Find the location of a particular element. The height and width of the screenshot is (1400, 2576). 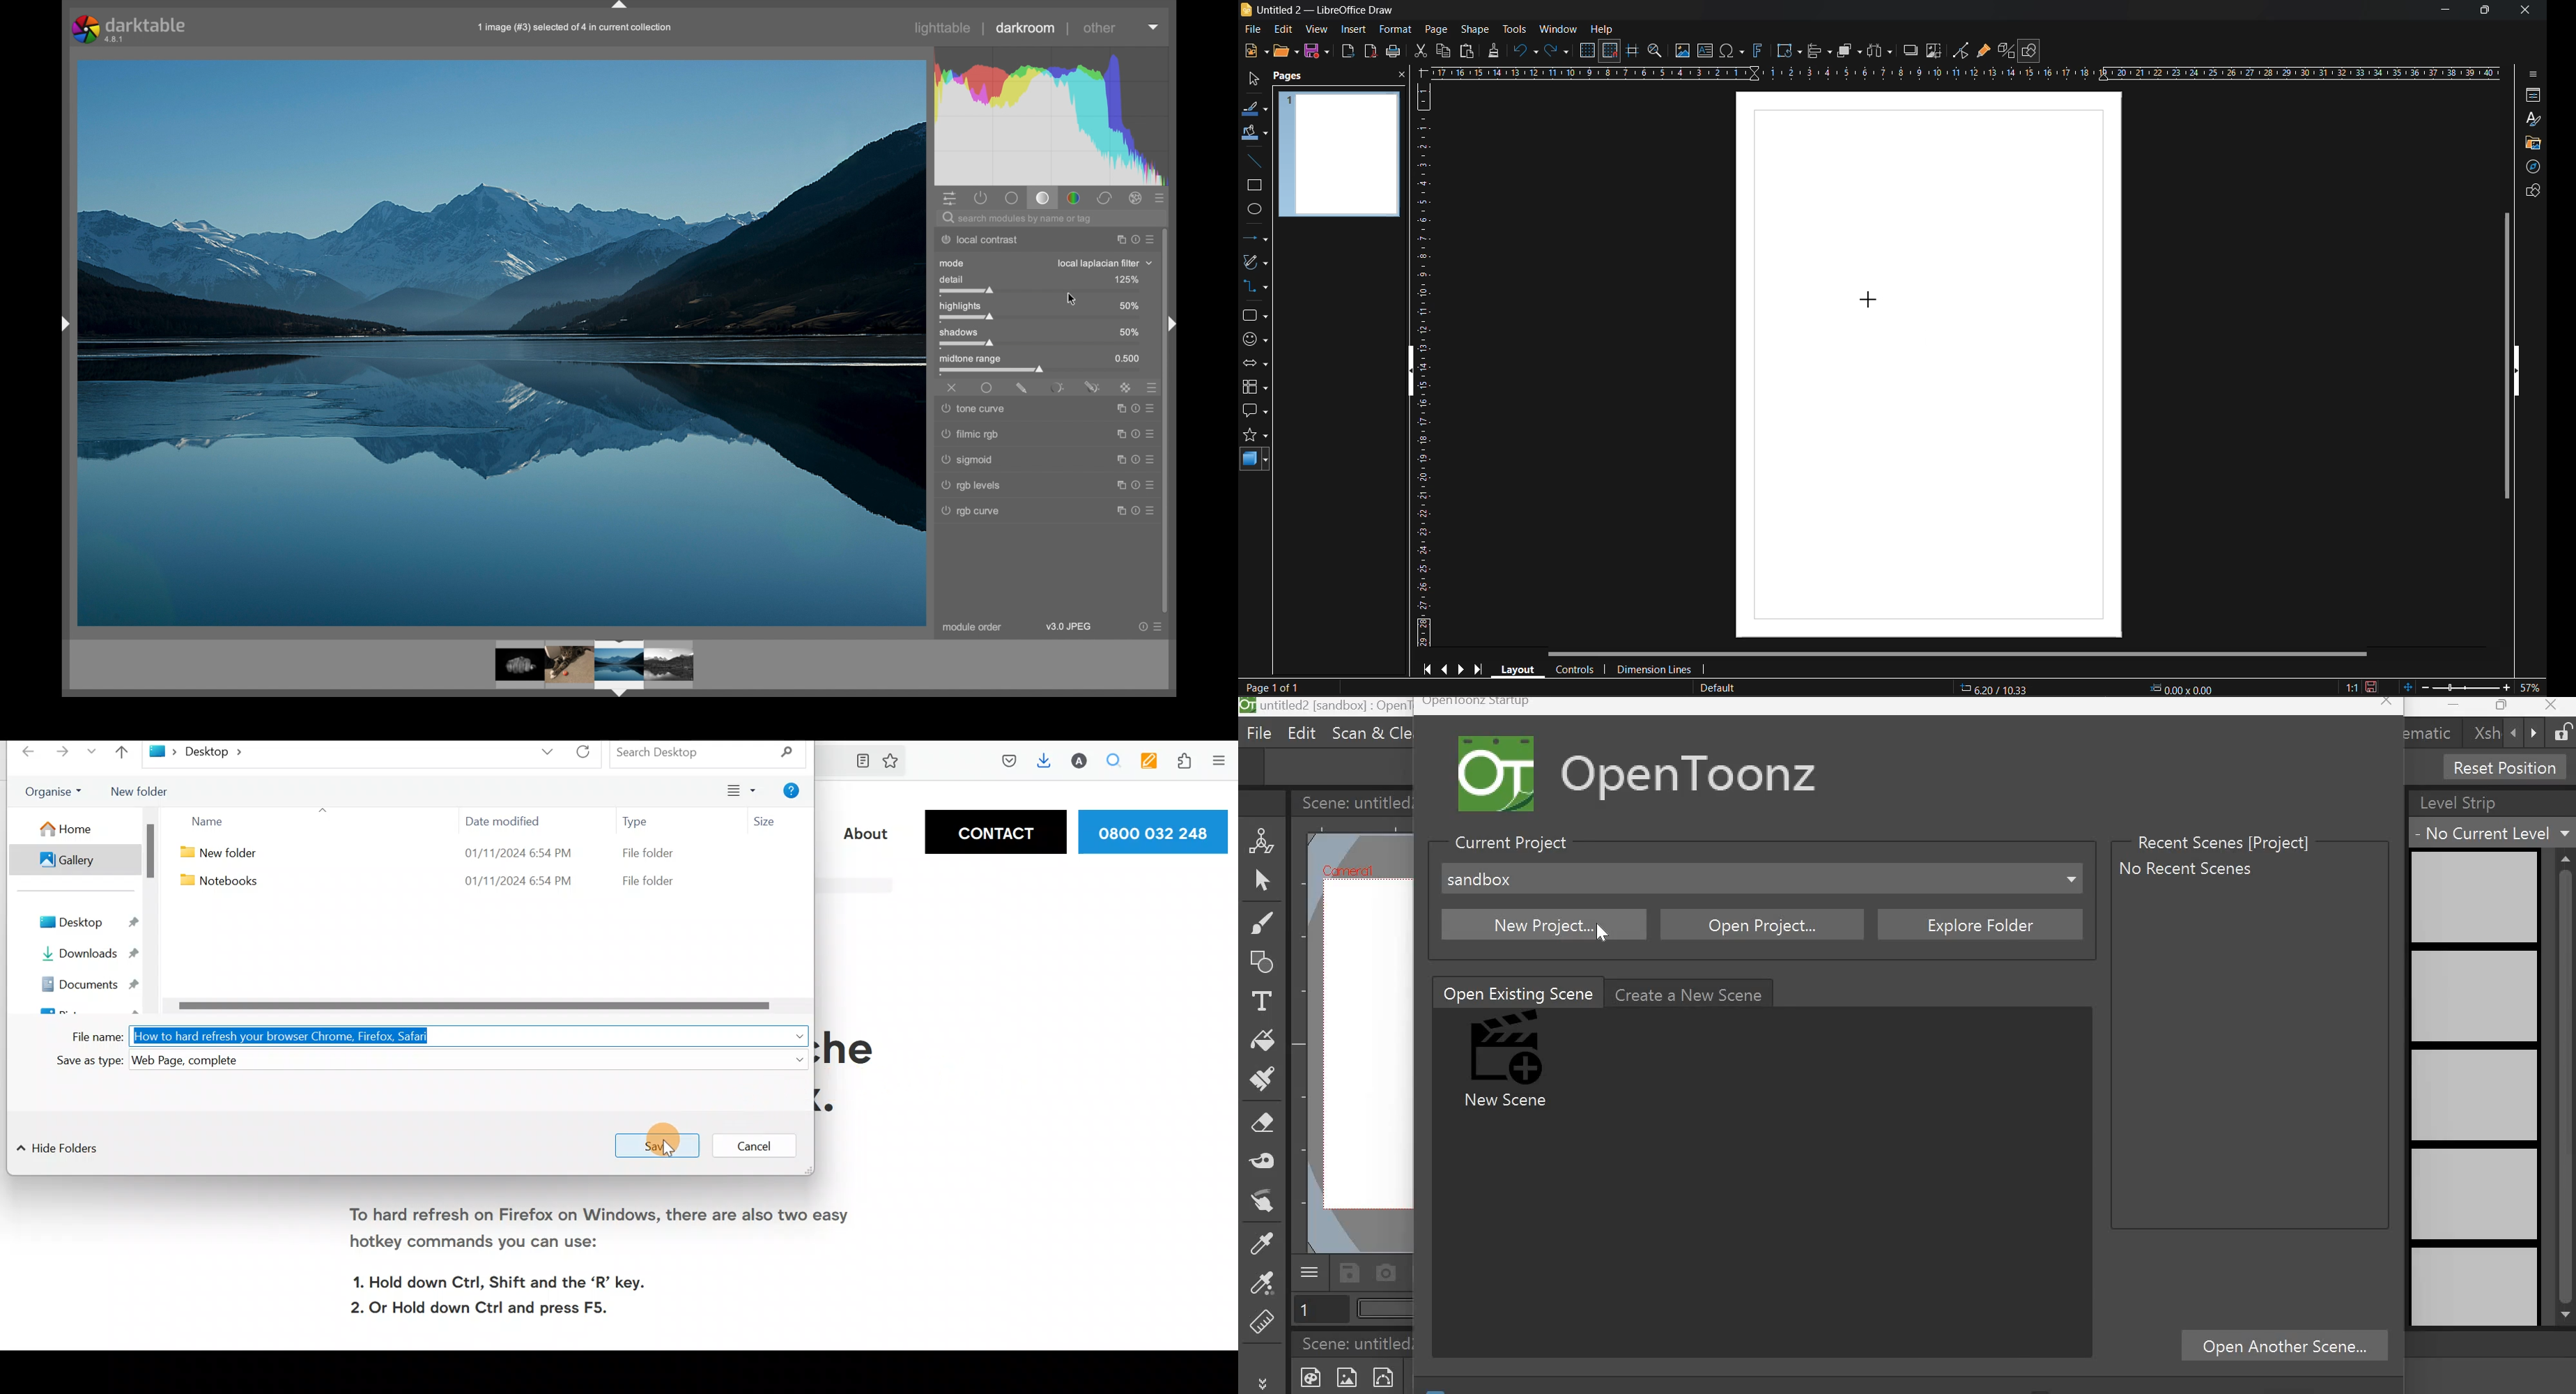

filmic rgb is located at coordinates (973, 432).